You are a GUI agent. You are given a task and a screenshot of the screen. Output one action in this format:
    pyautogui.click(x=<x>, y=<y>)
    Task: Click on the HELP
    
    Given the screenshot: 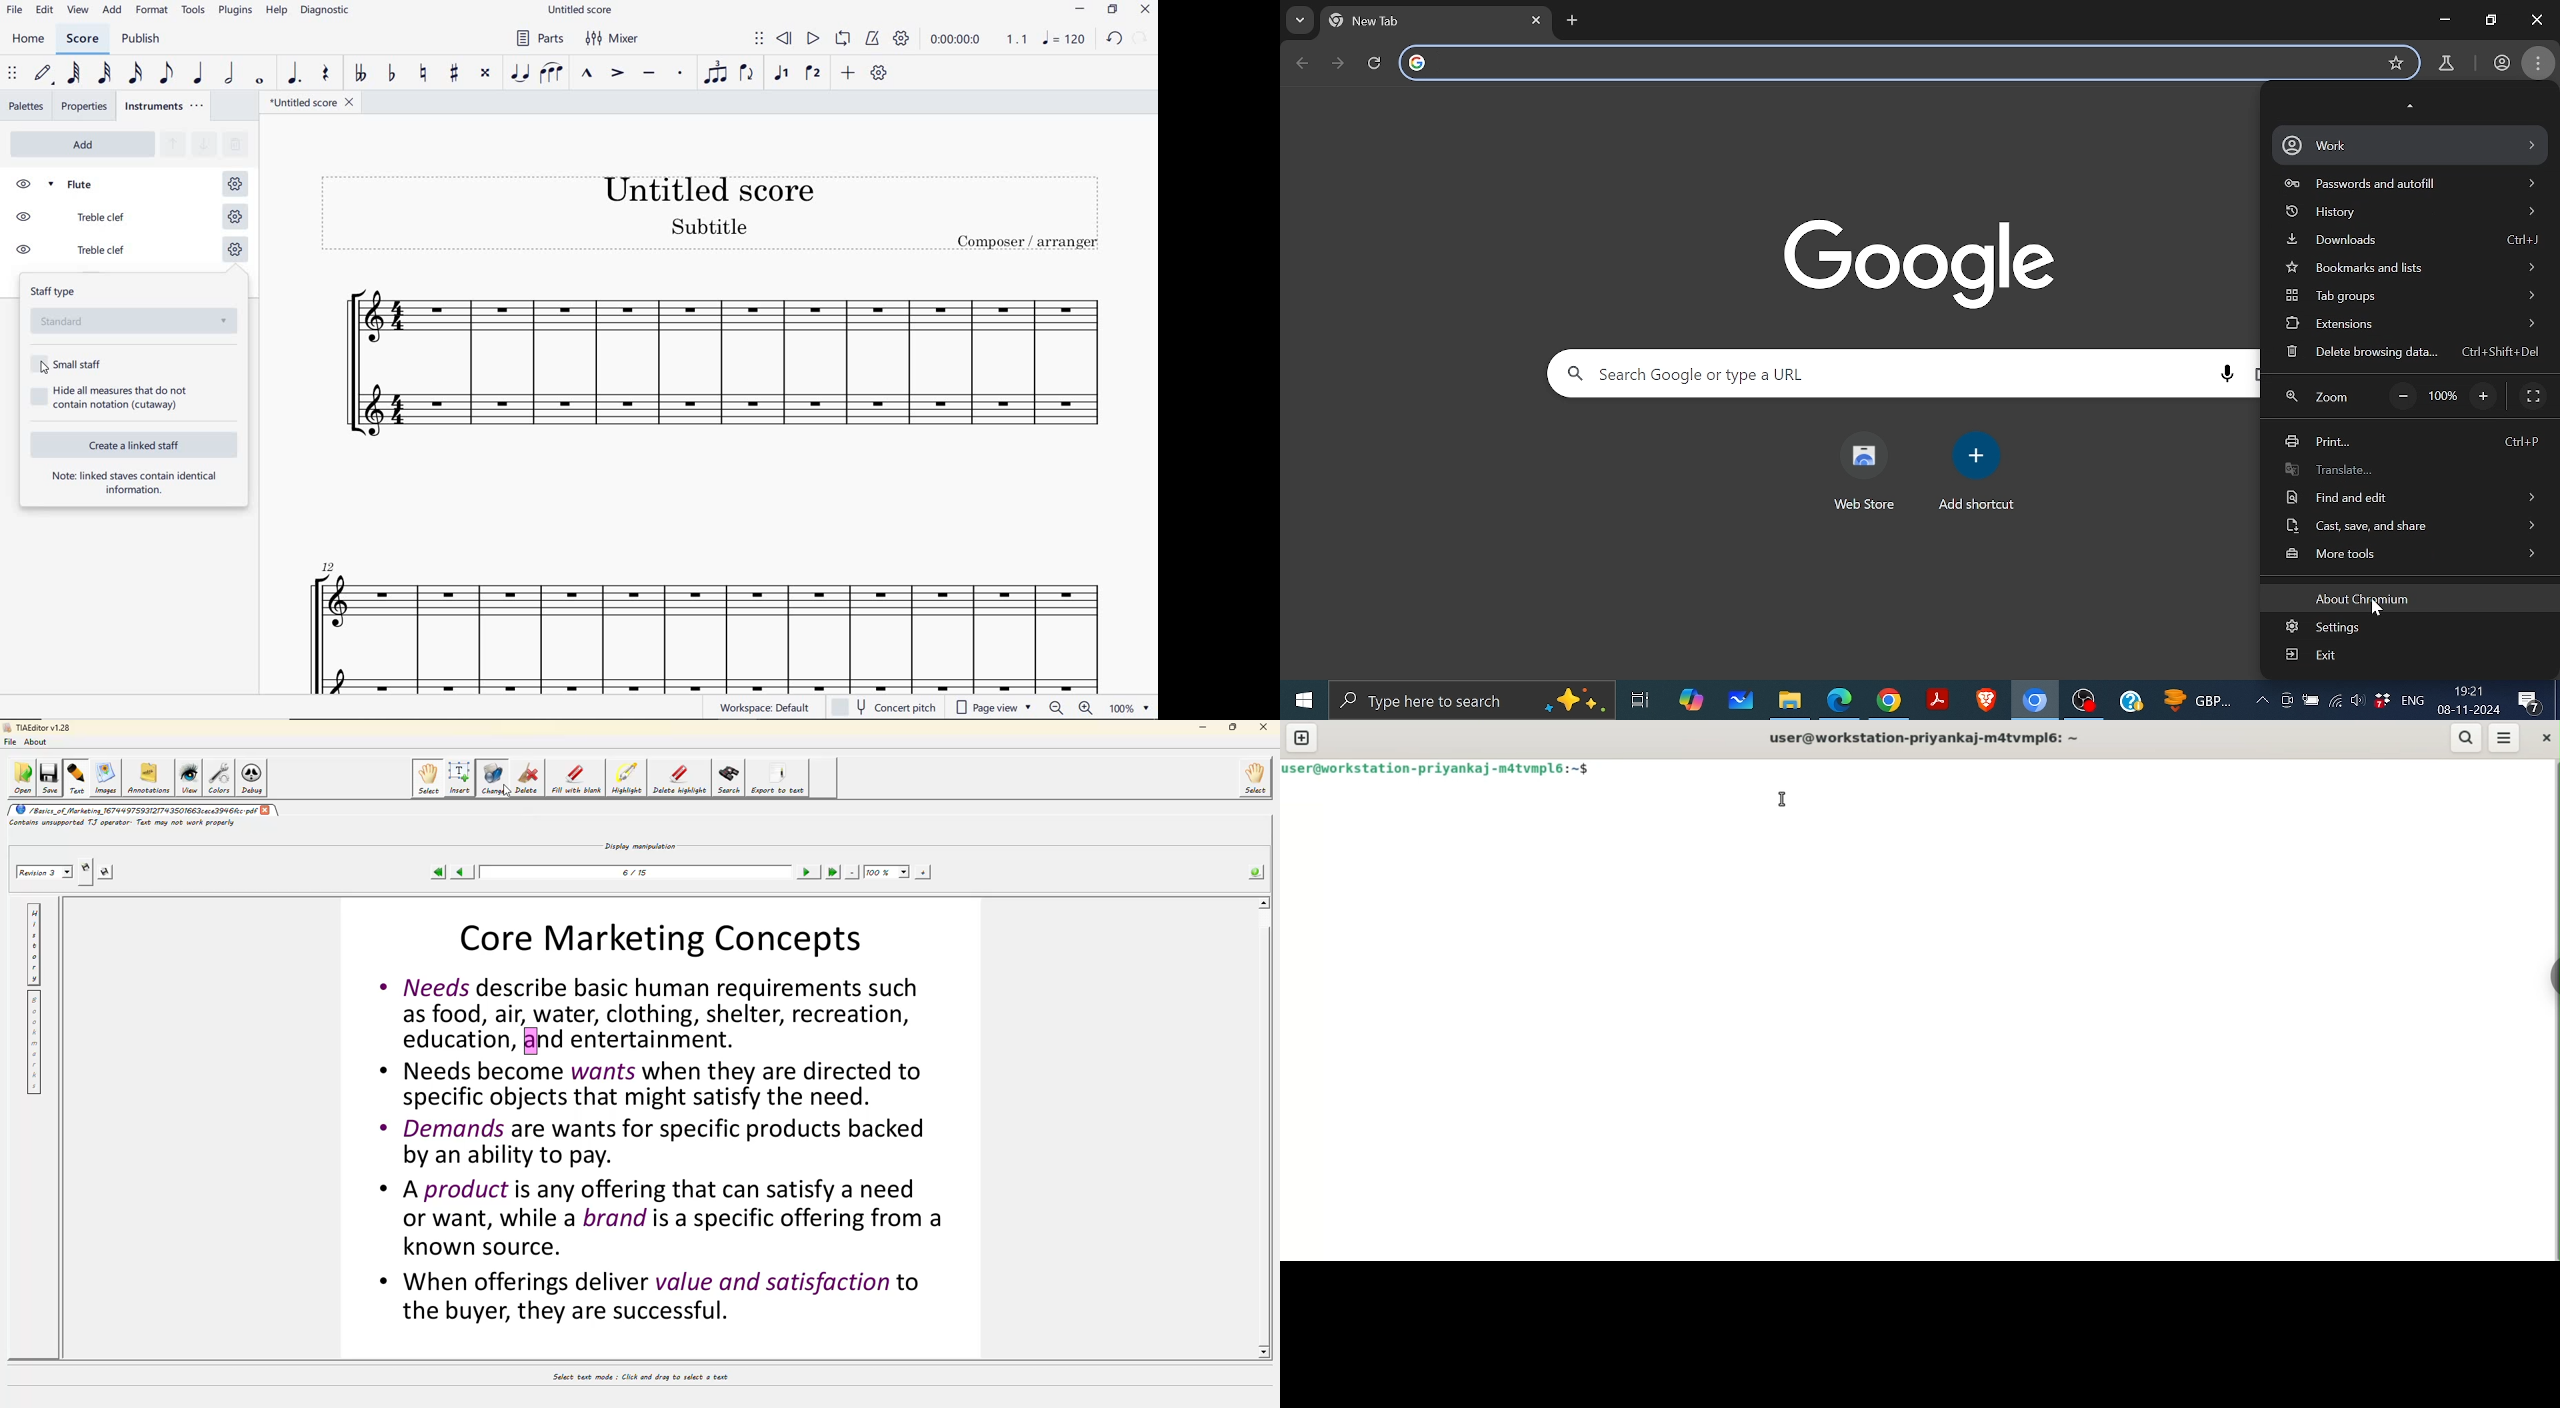 What is the action you would take?
    pyautogui.click(x=277, y=12)
    